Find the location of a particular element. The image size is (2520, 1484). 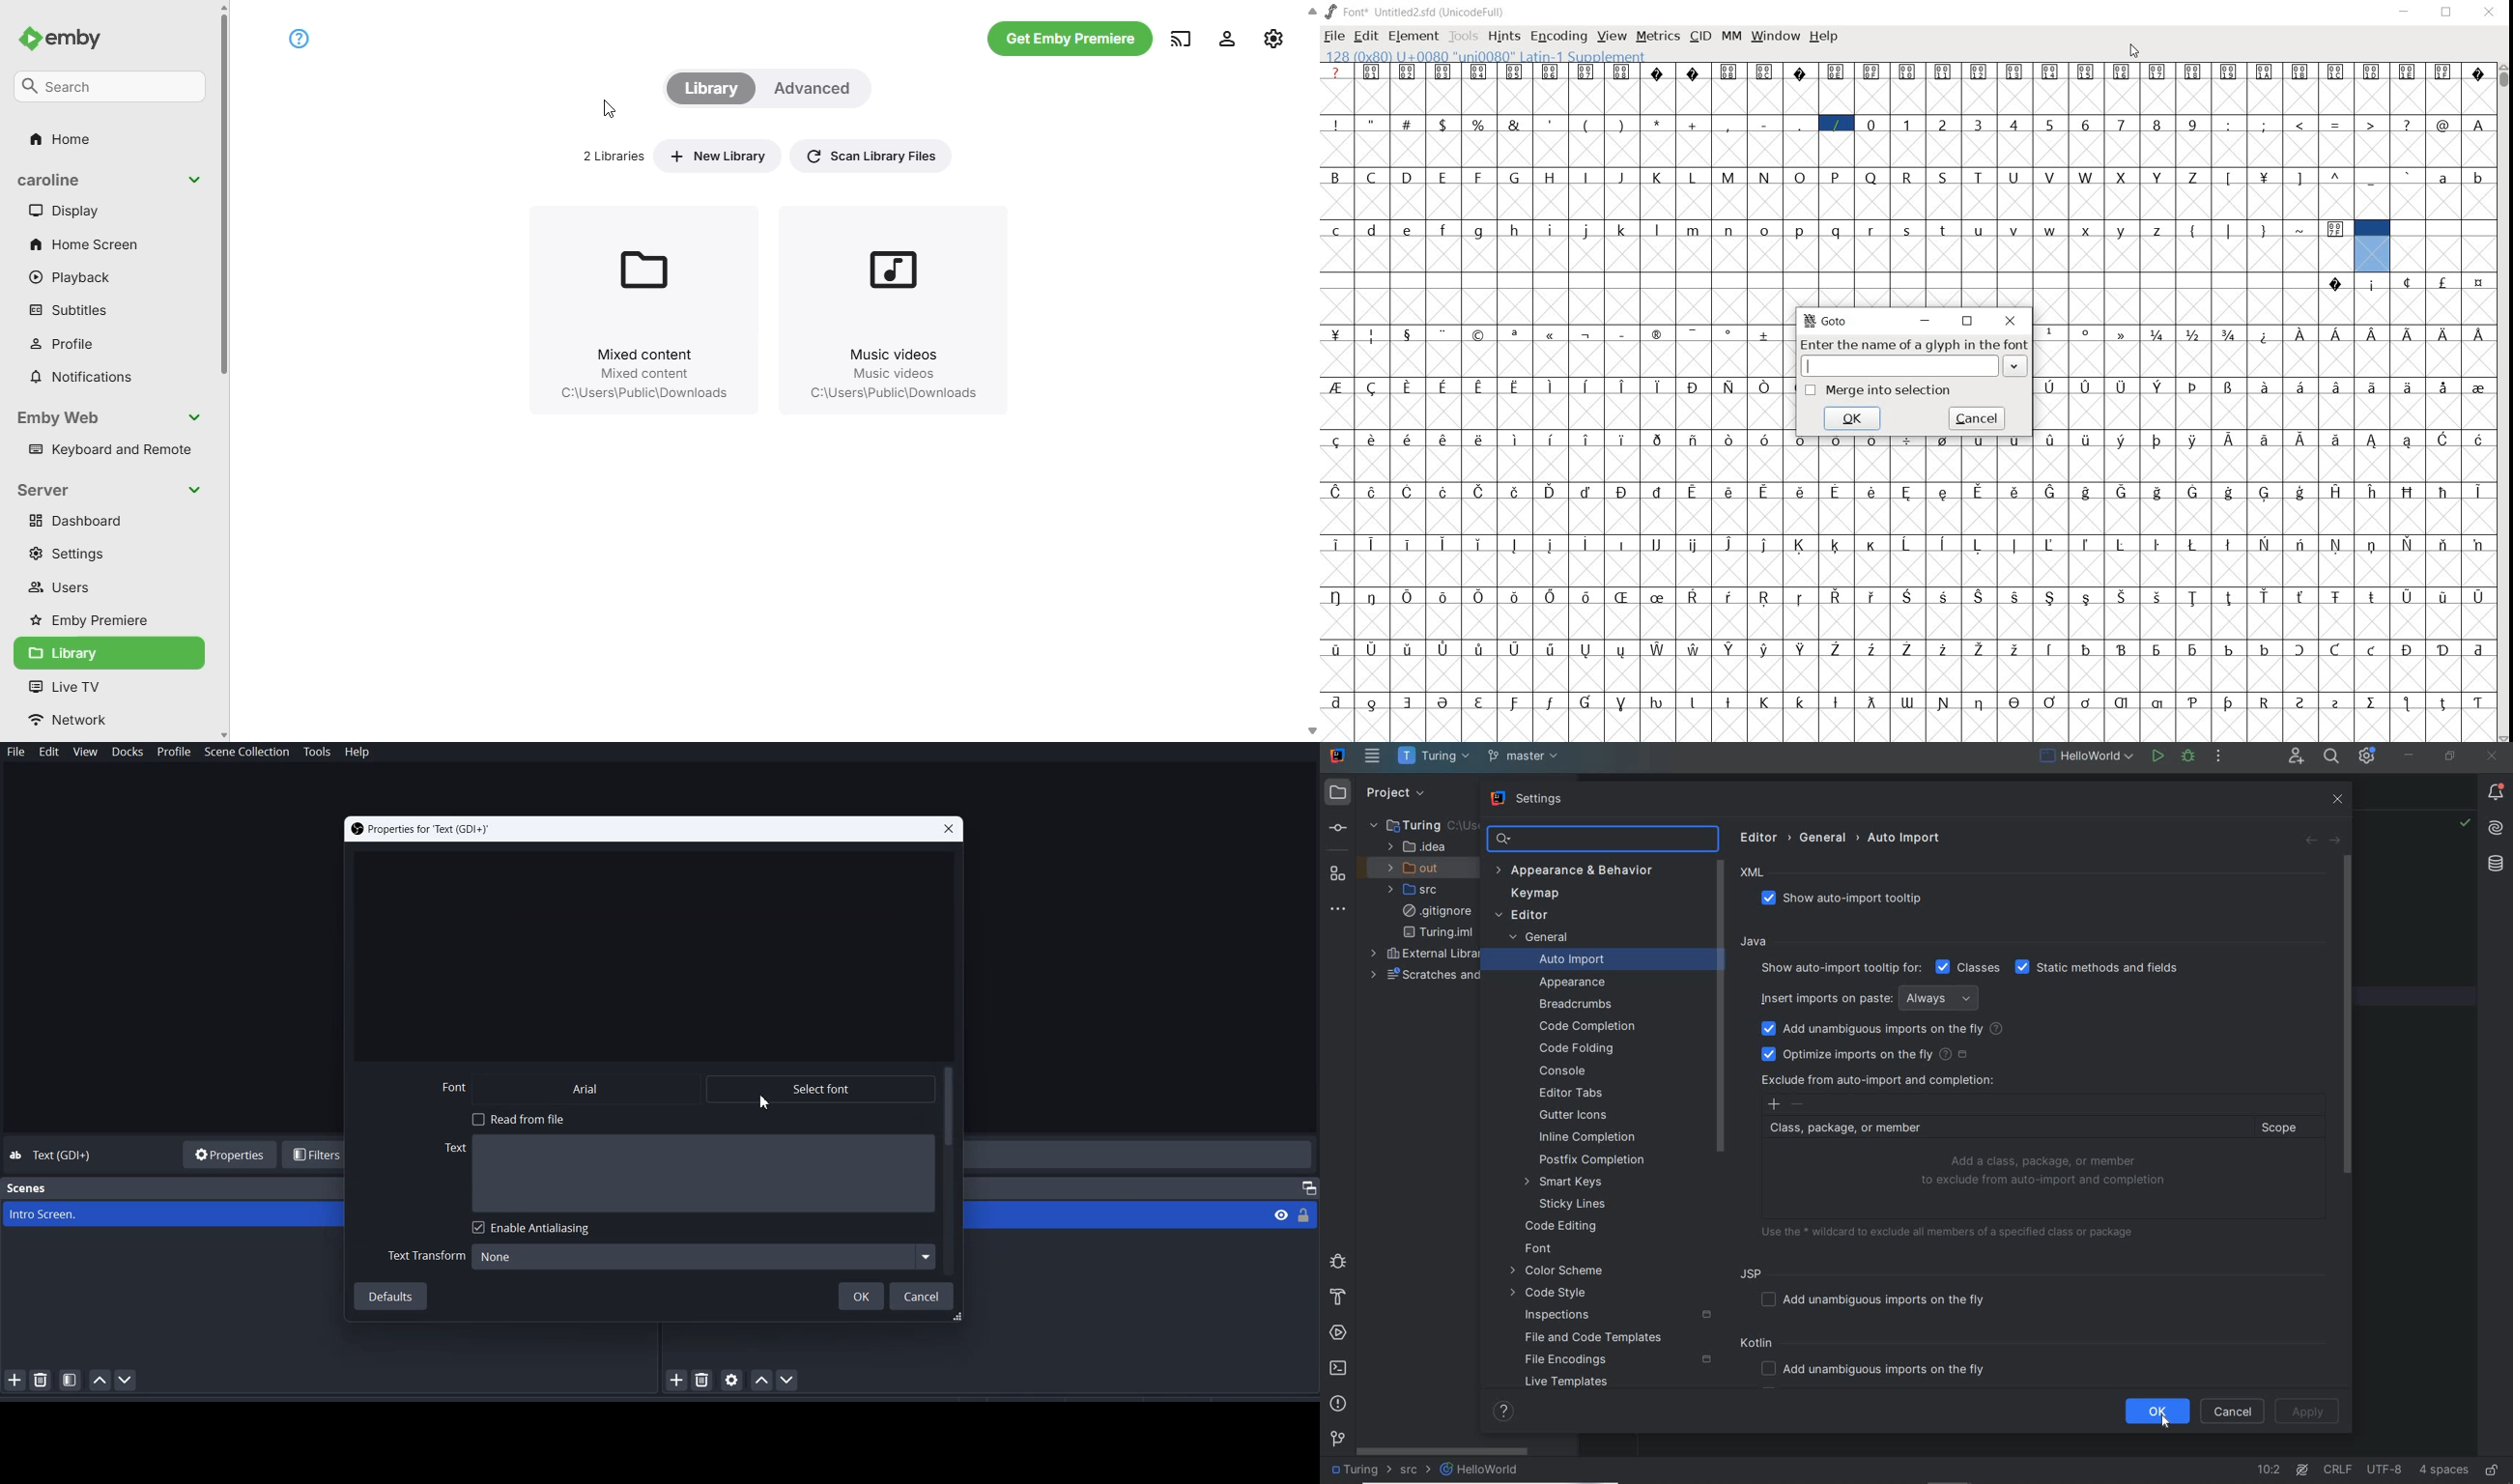

# is located at coordinates (1409, 124).